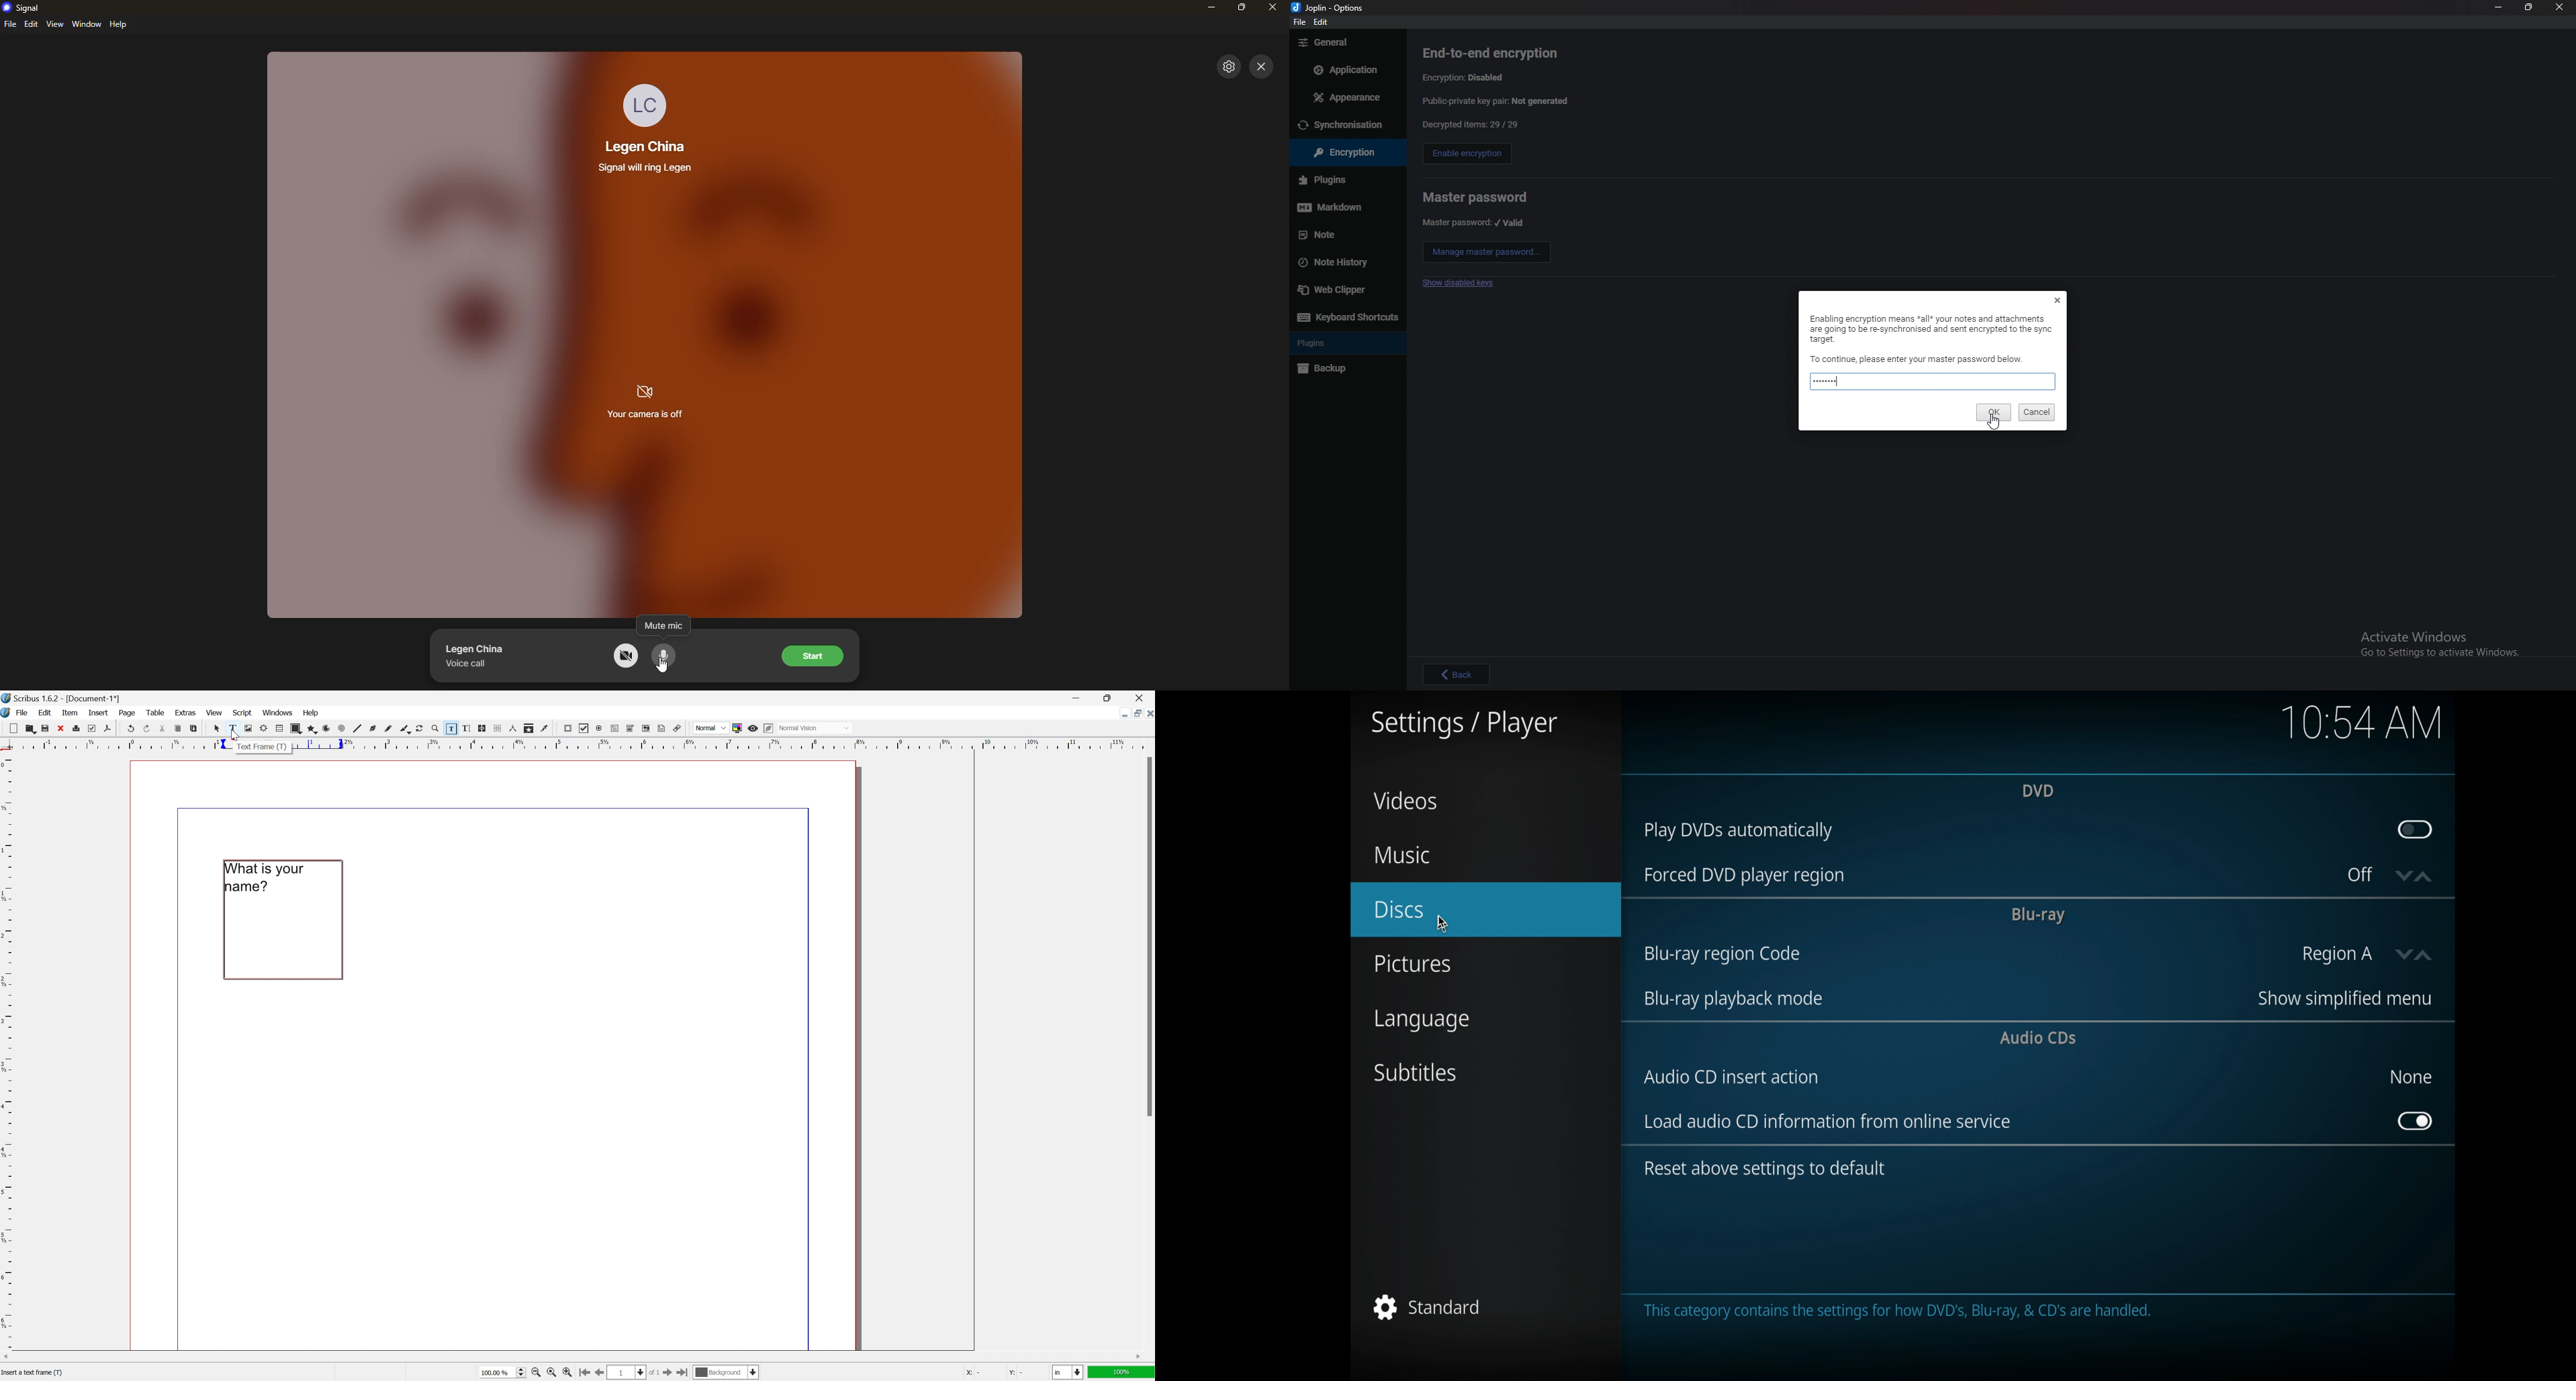 The height and width of the screenshot is (1400, 2576). Describe the element at coordinates (1326, 181) in the screenshot. I see `` at that location.